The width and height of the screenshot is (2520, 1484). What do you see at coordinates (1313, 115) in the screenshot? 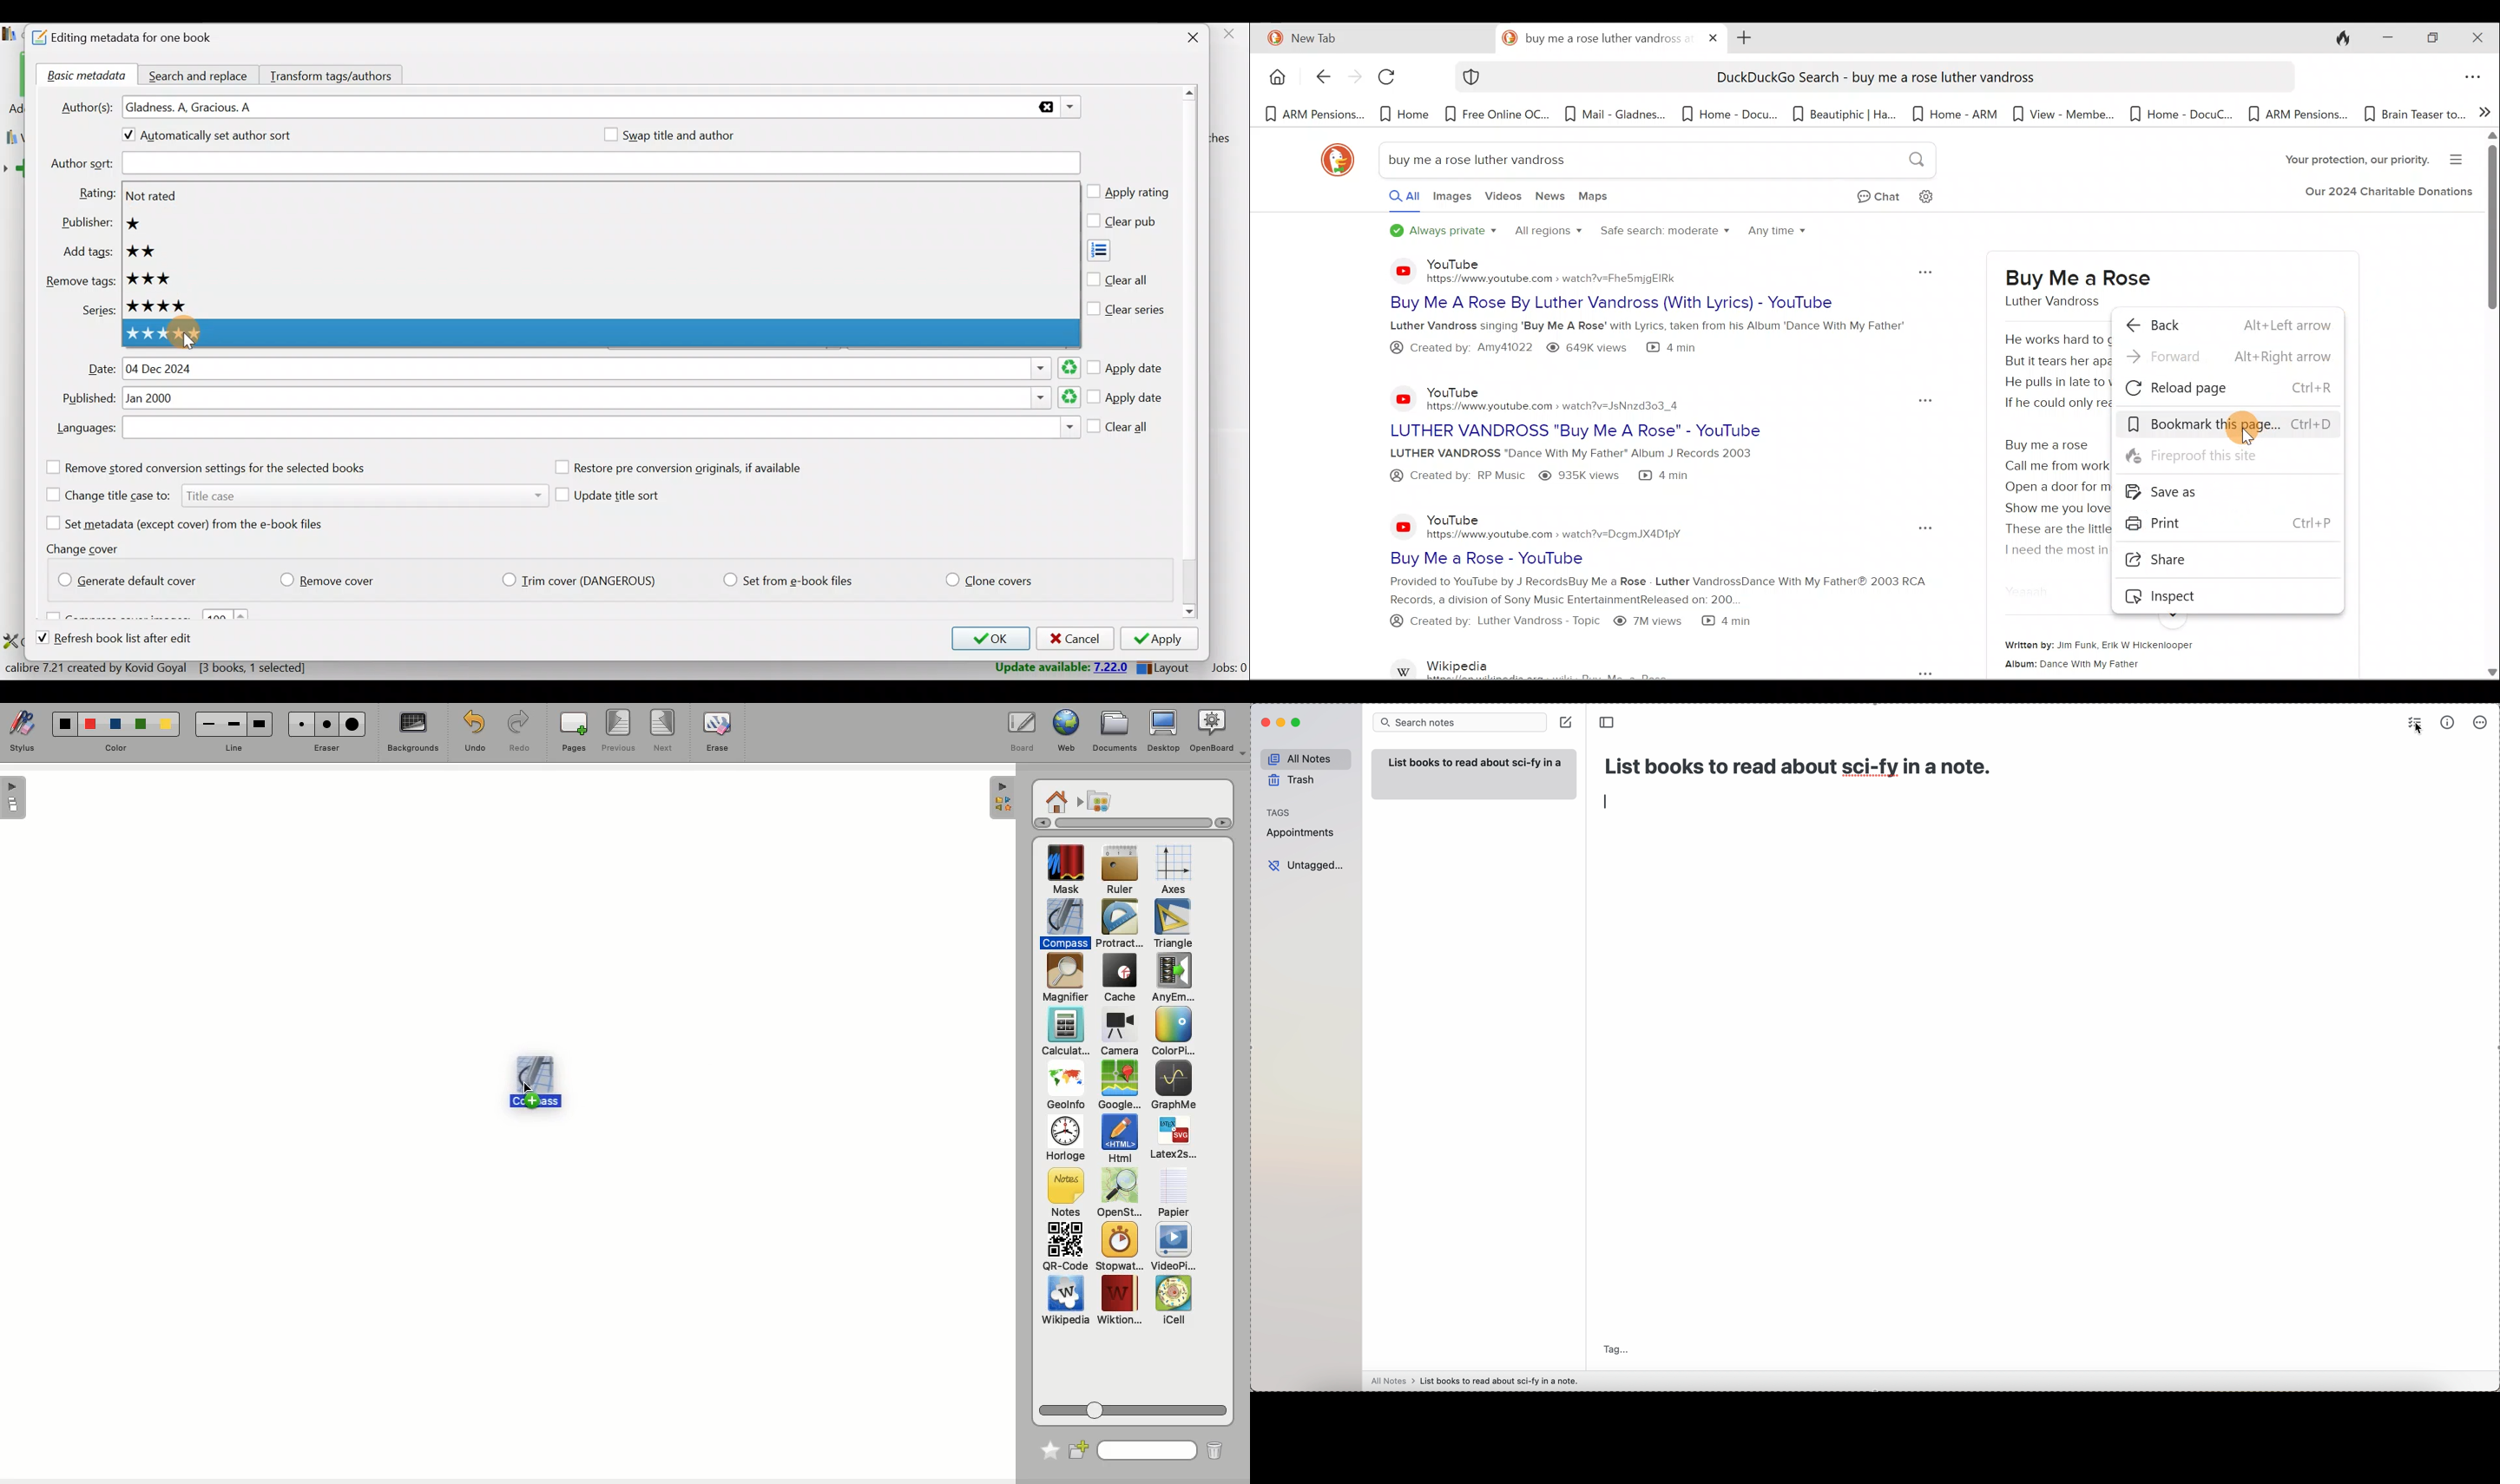
I see `Bookmark 1` at bounding box center [1313, 115].